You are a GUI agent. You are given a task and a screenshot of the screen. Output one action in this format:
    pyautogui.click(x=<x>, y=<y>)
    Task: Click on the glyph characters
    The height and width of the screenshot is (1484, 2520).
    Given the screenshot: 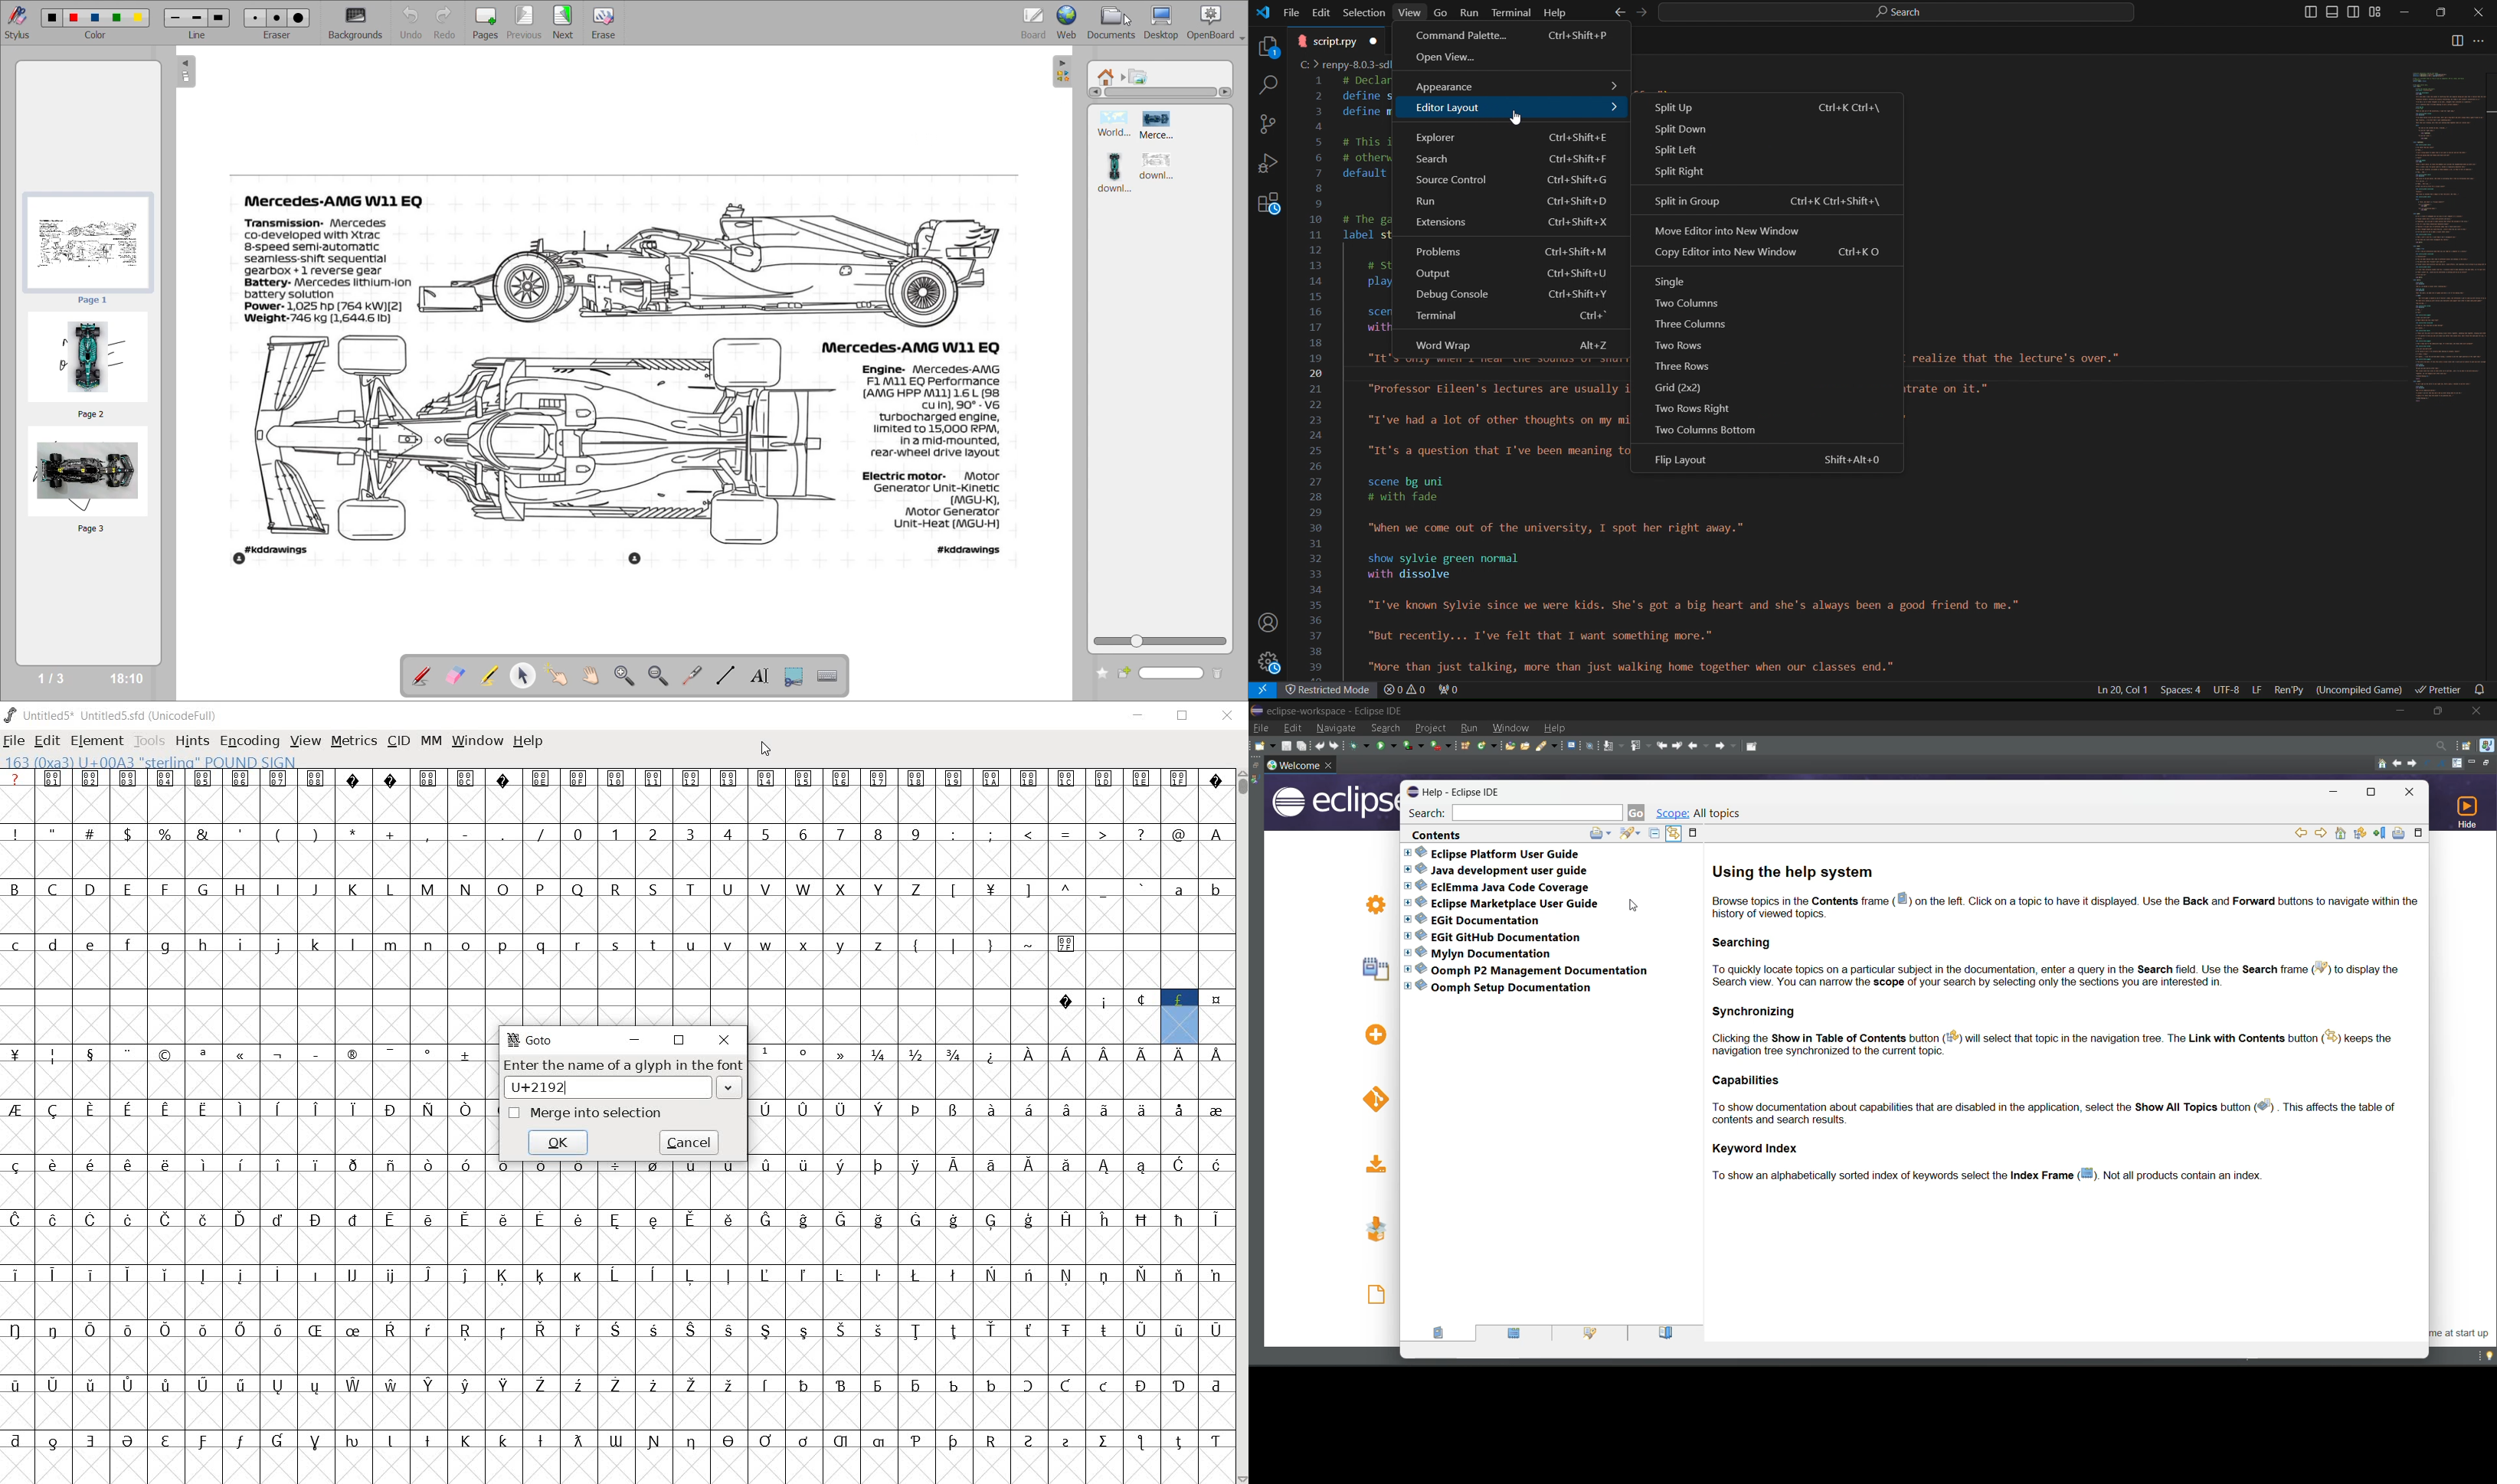 What is the action you would take?
    pyautogui.click(x=242, y=1127)
    